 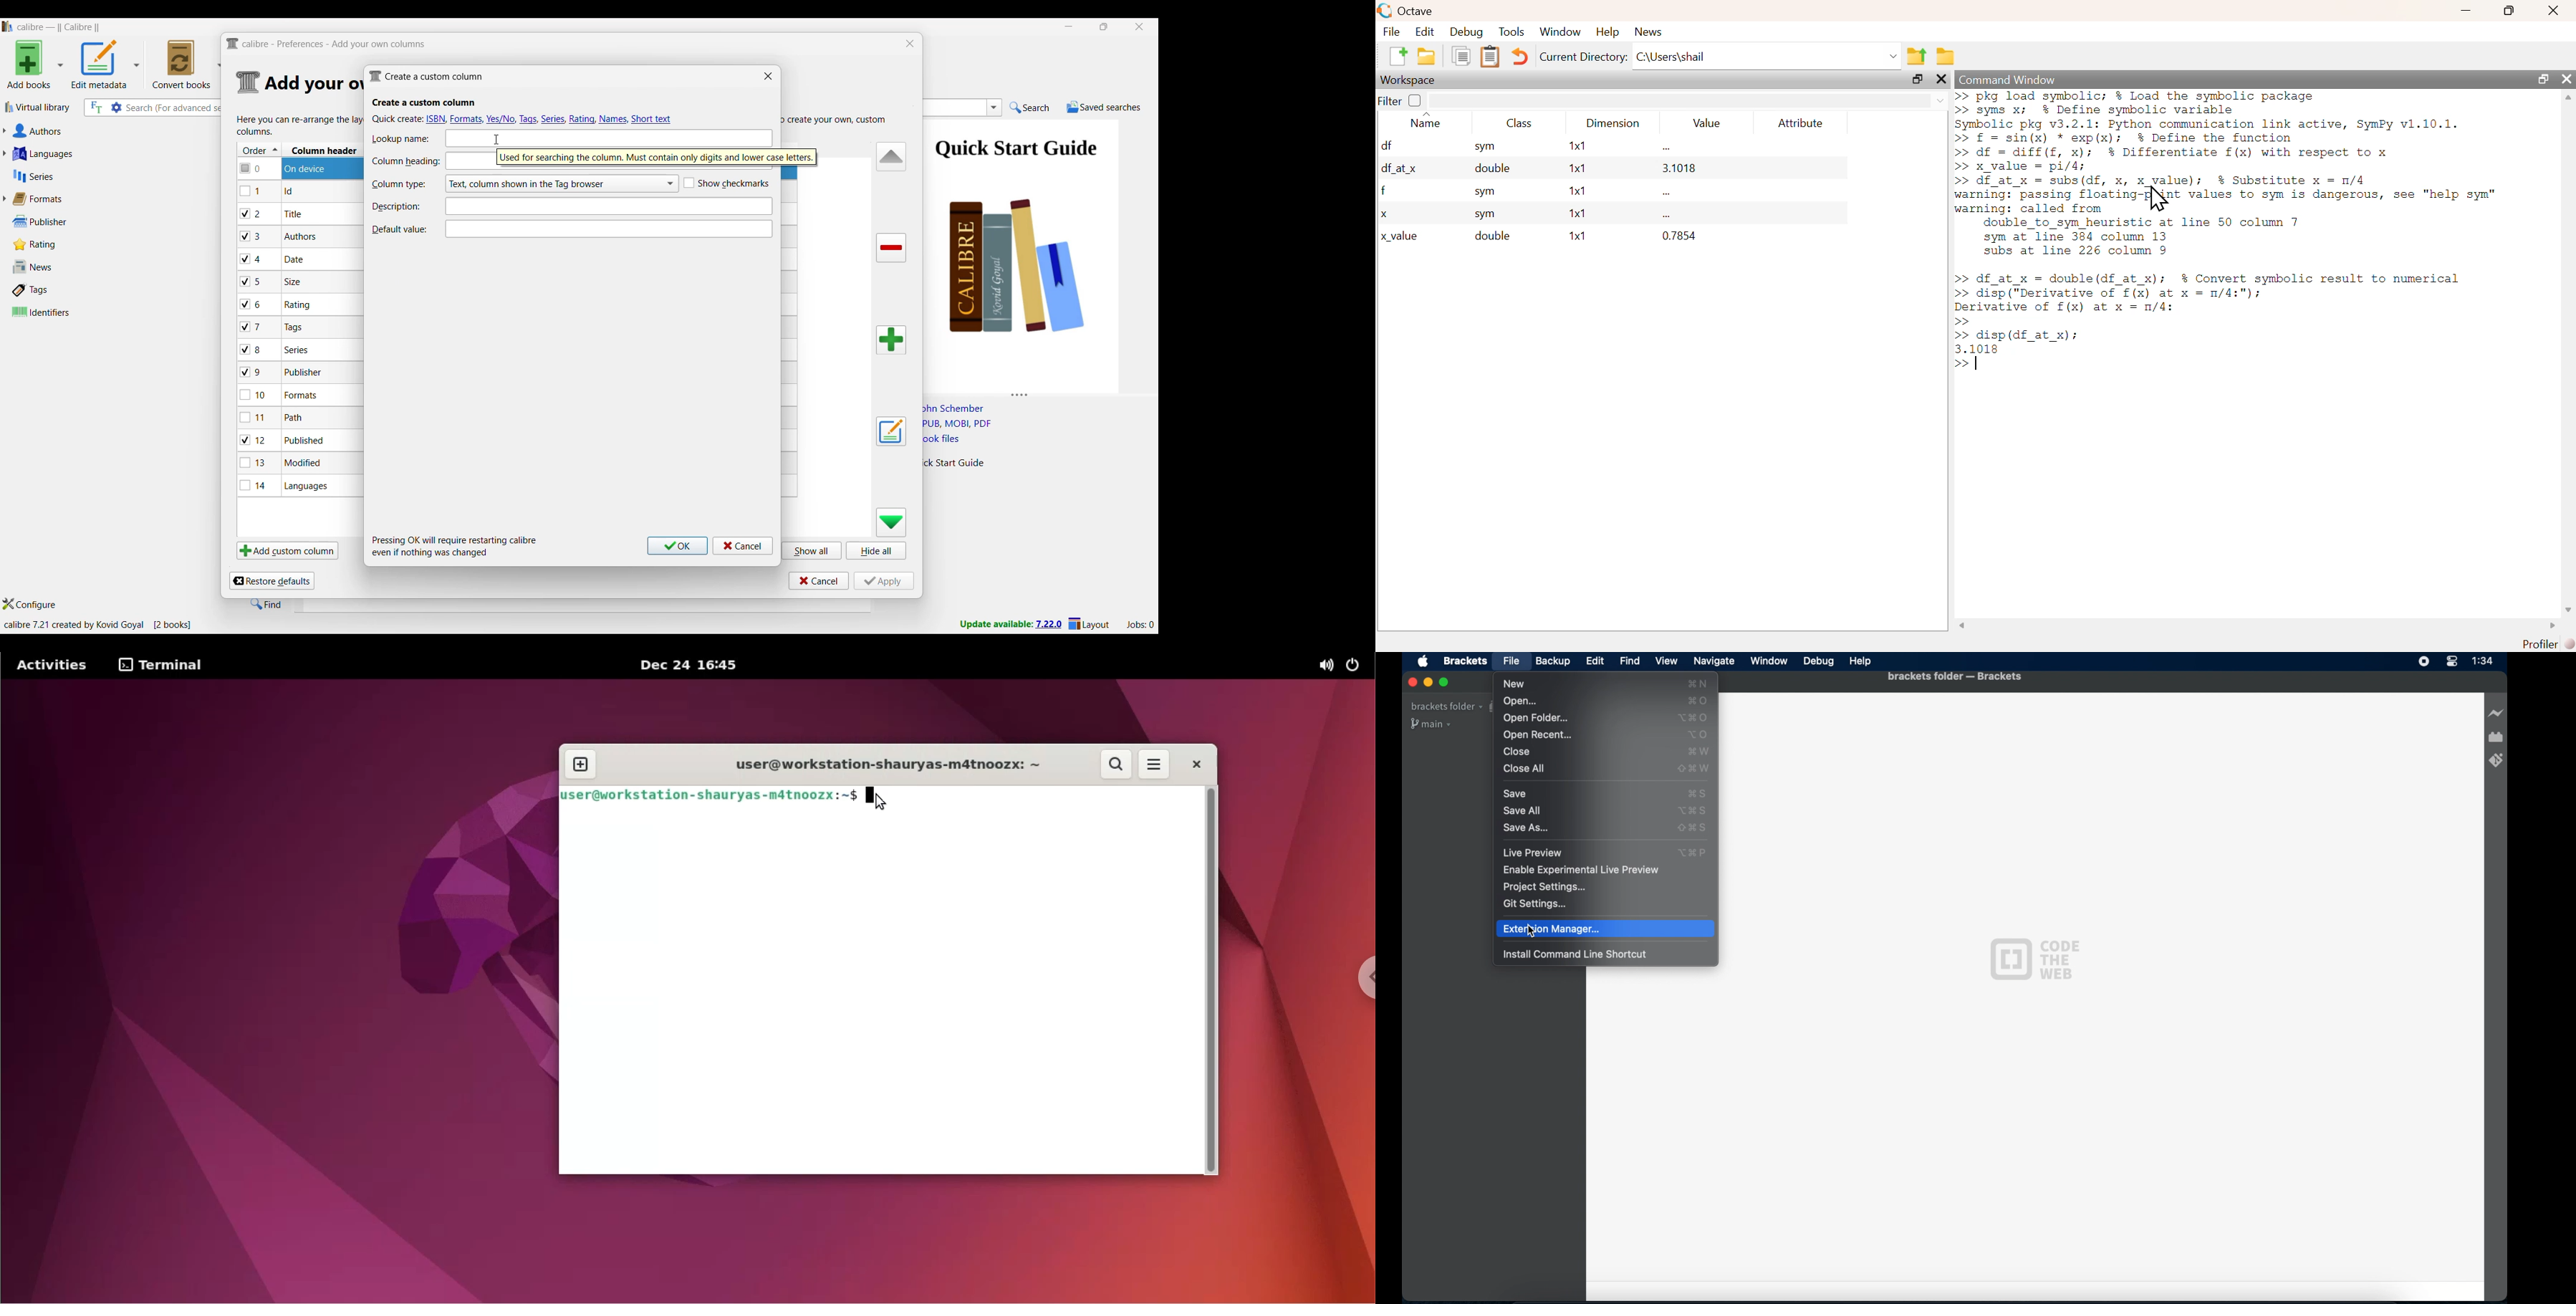 I want to click on Indicates Column type text box, so click(x=398, y=185).